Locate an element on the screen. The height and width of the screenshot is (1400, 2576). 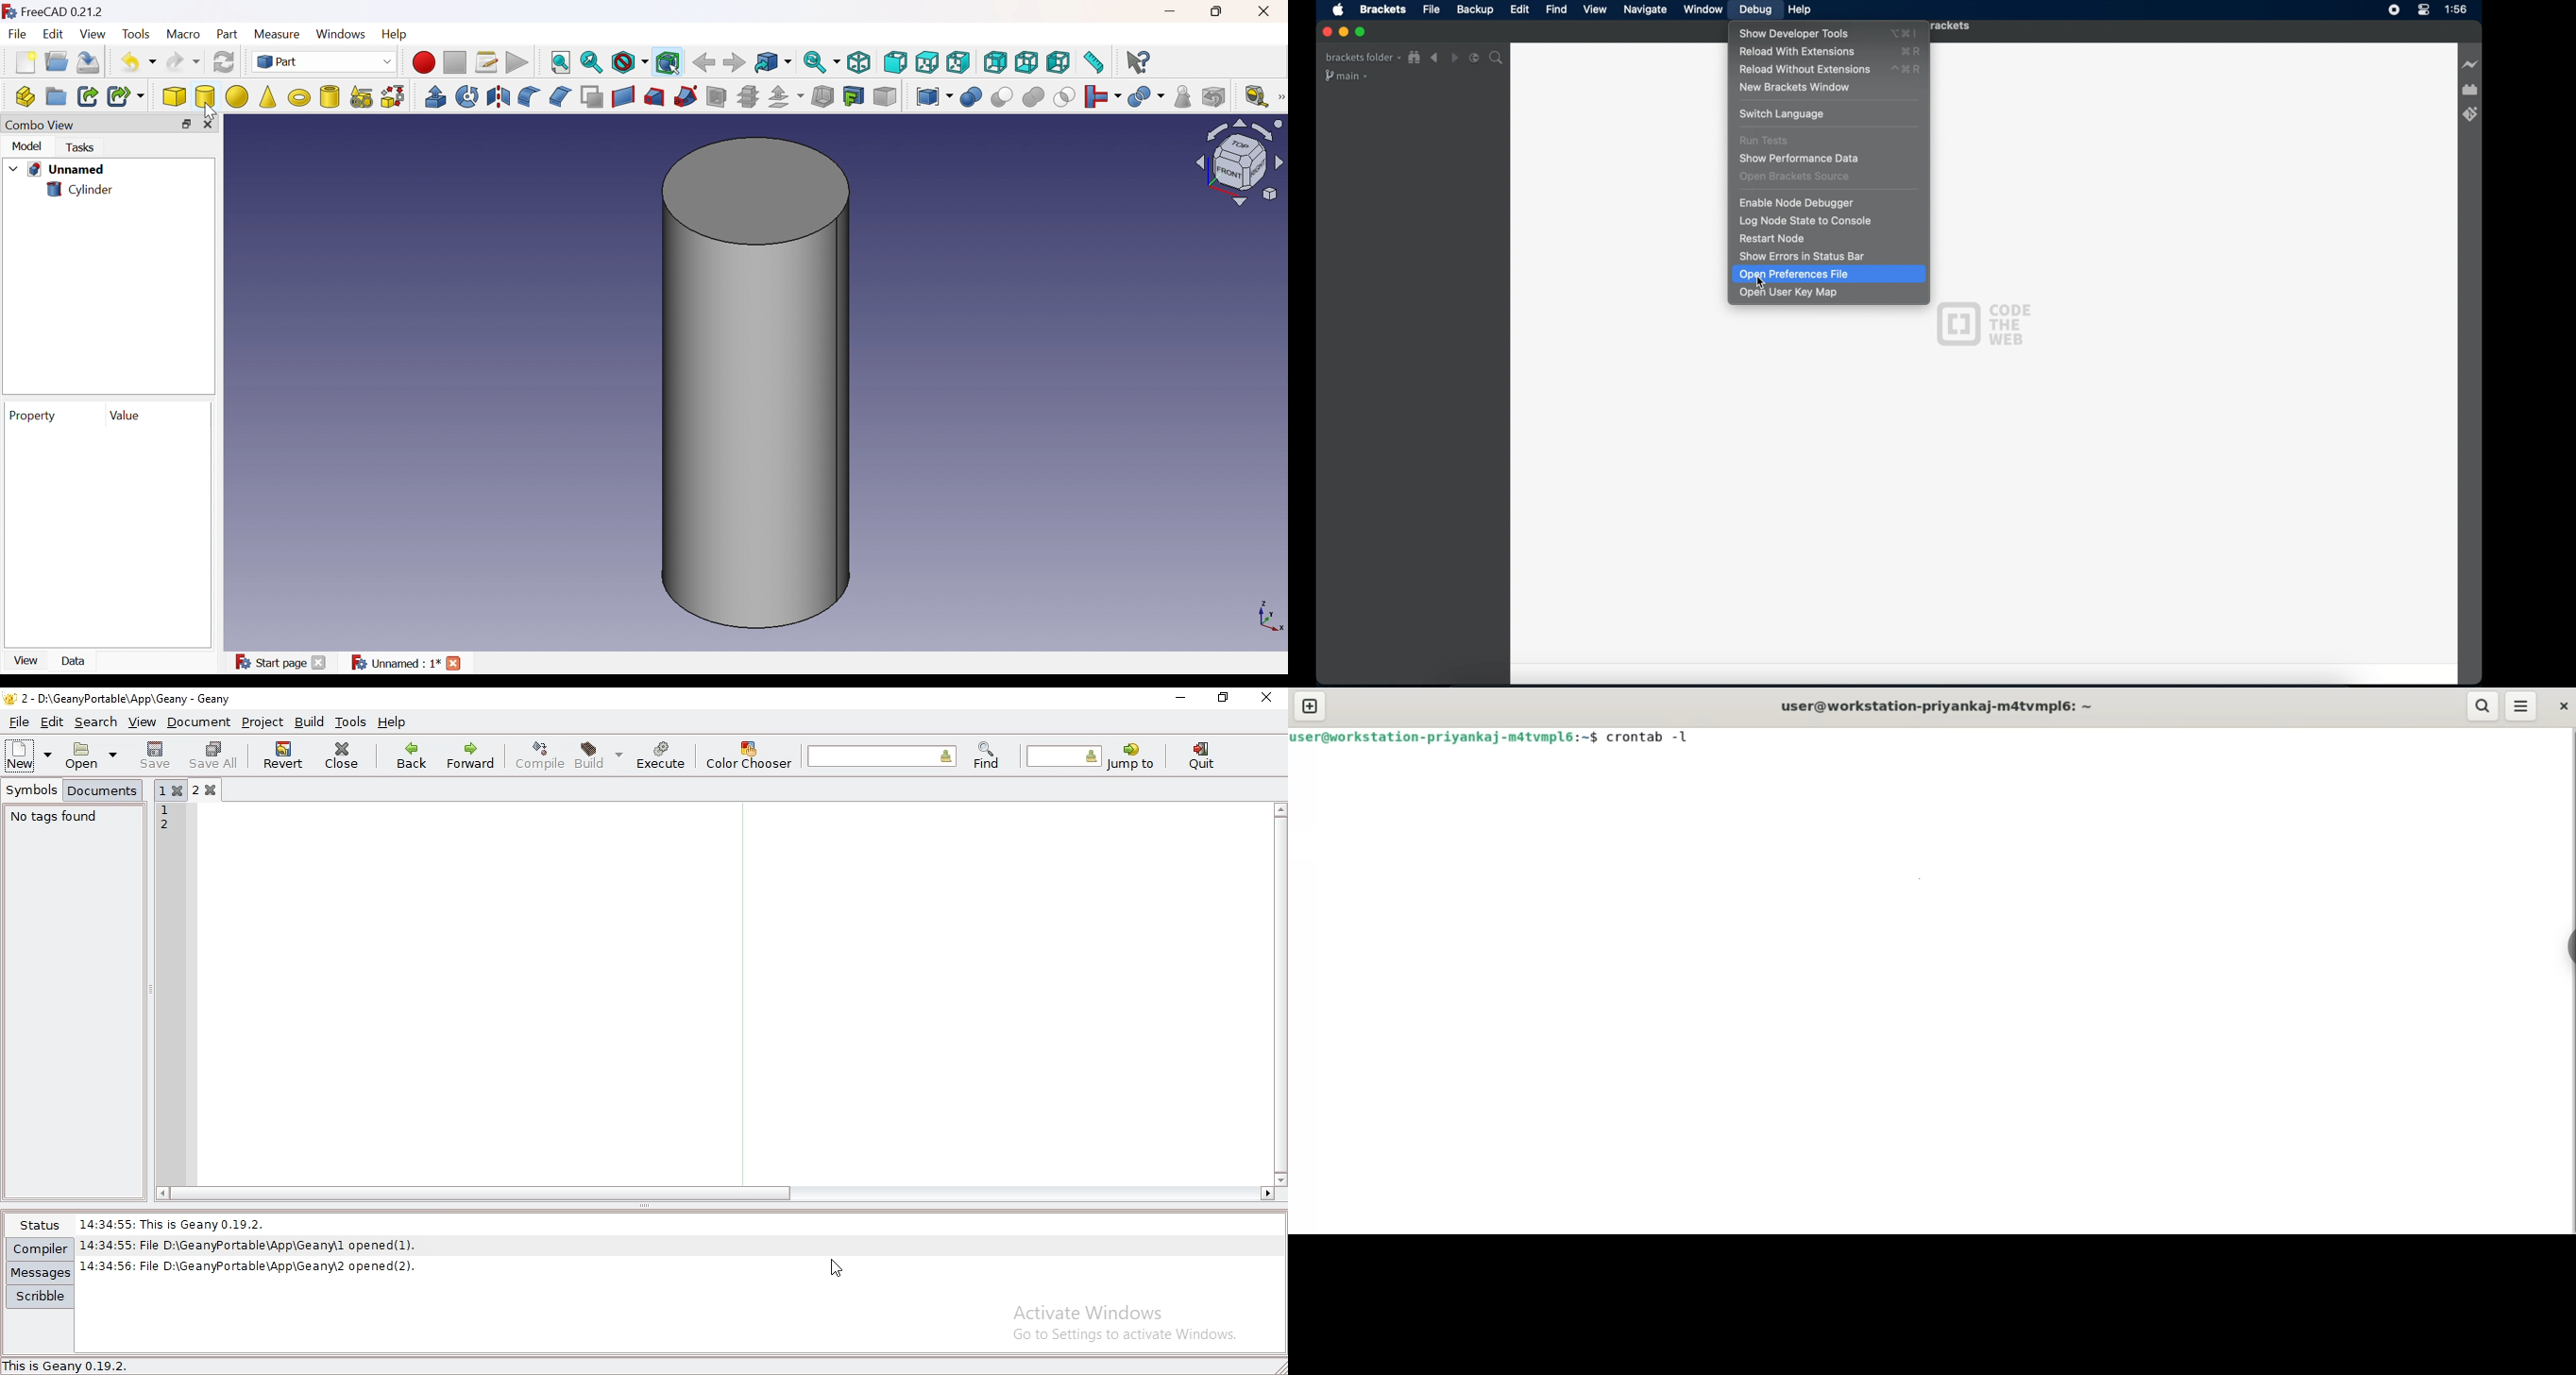
reload with extensions is located at coordinates (1805, 52).